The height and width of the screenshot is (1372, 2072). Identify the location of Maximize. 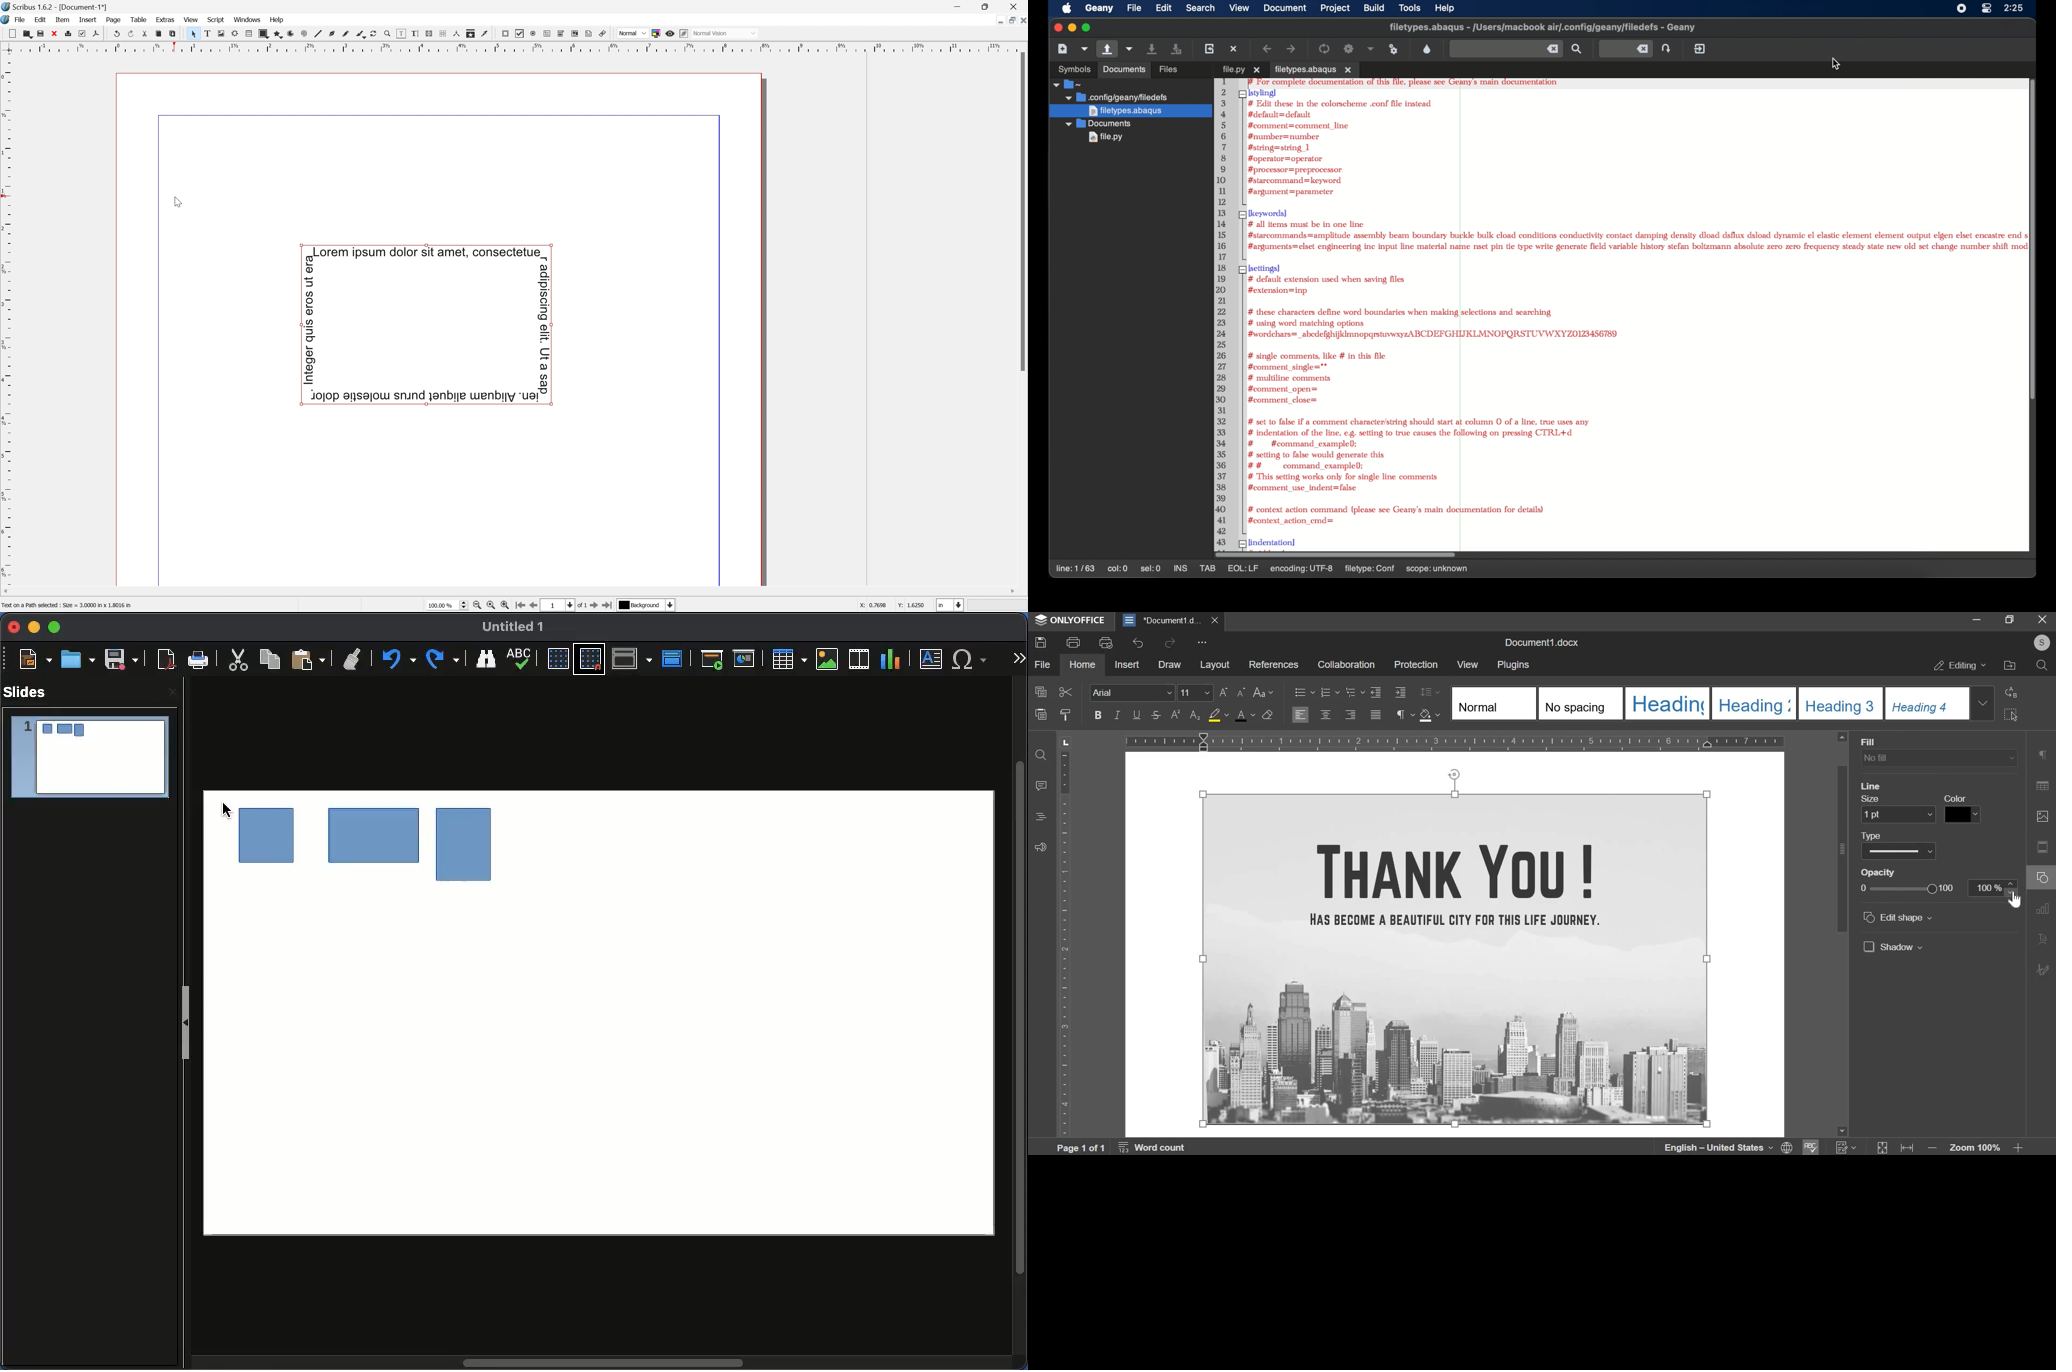
(53, 627).